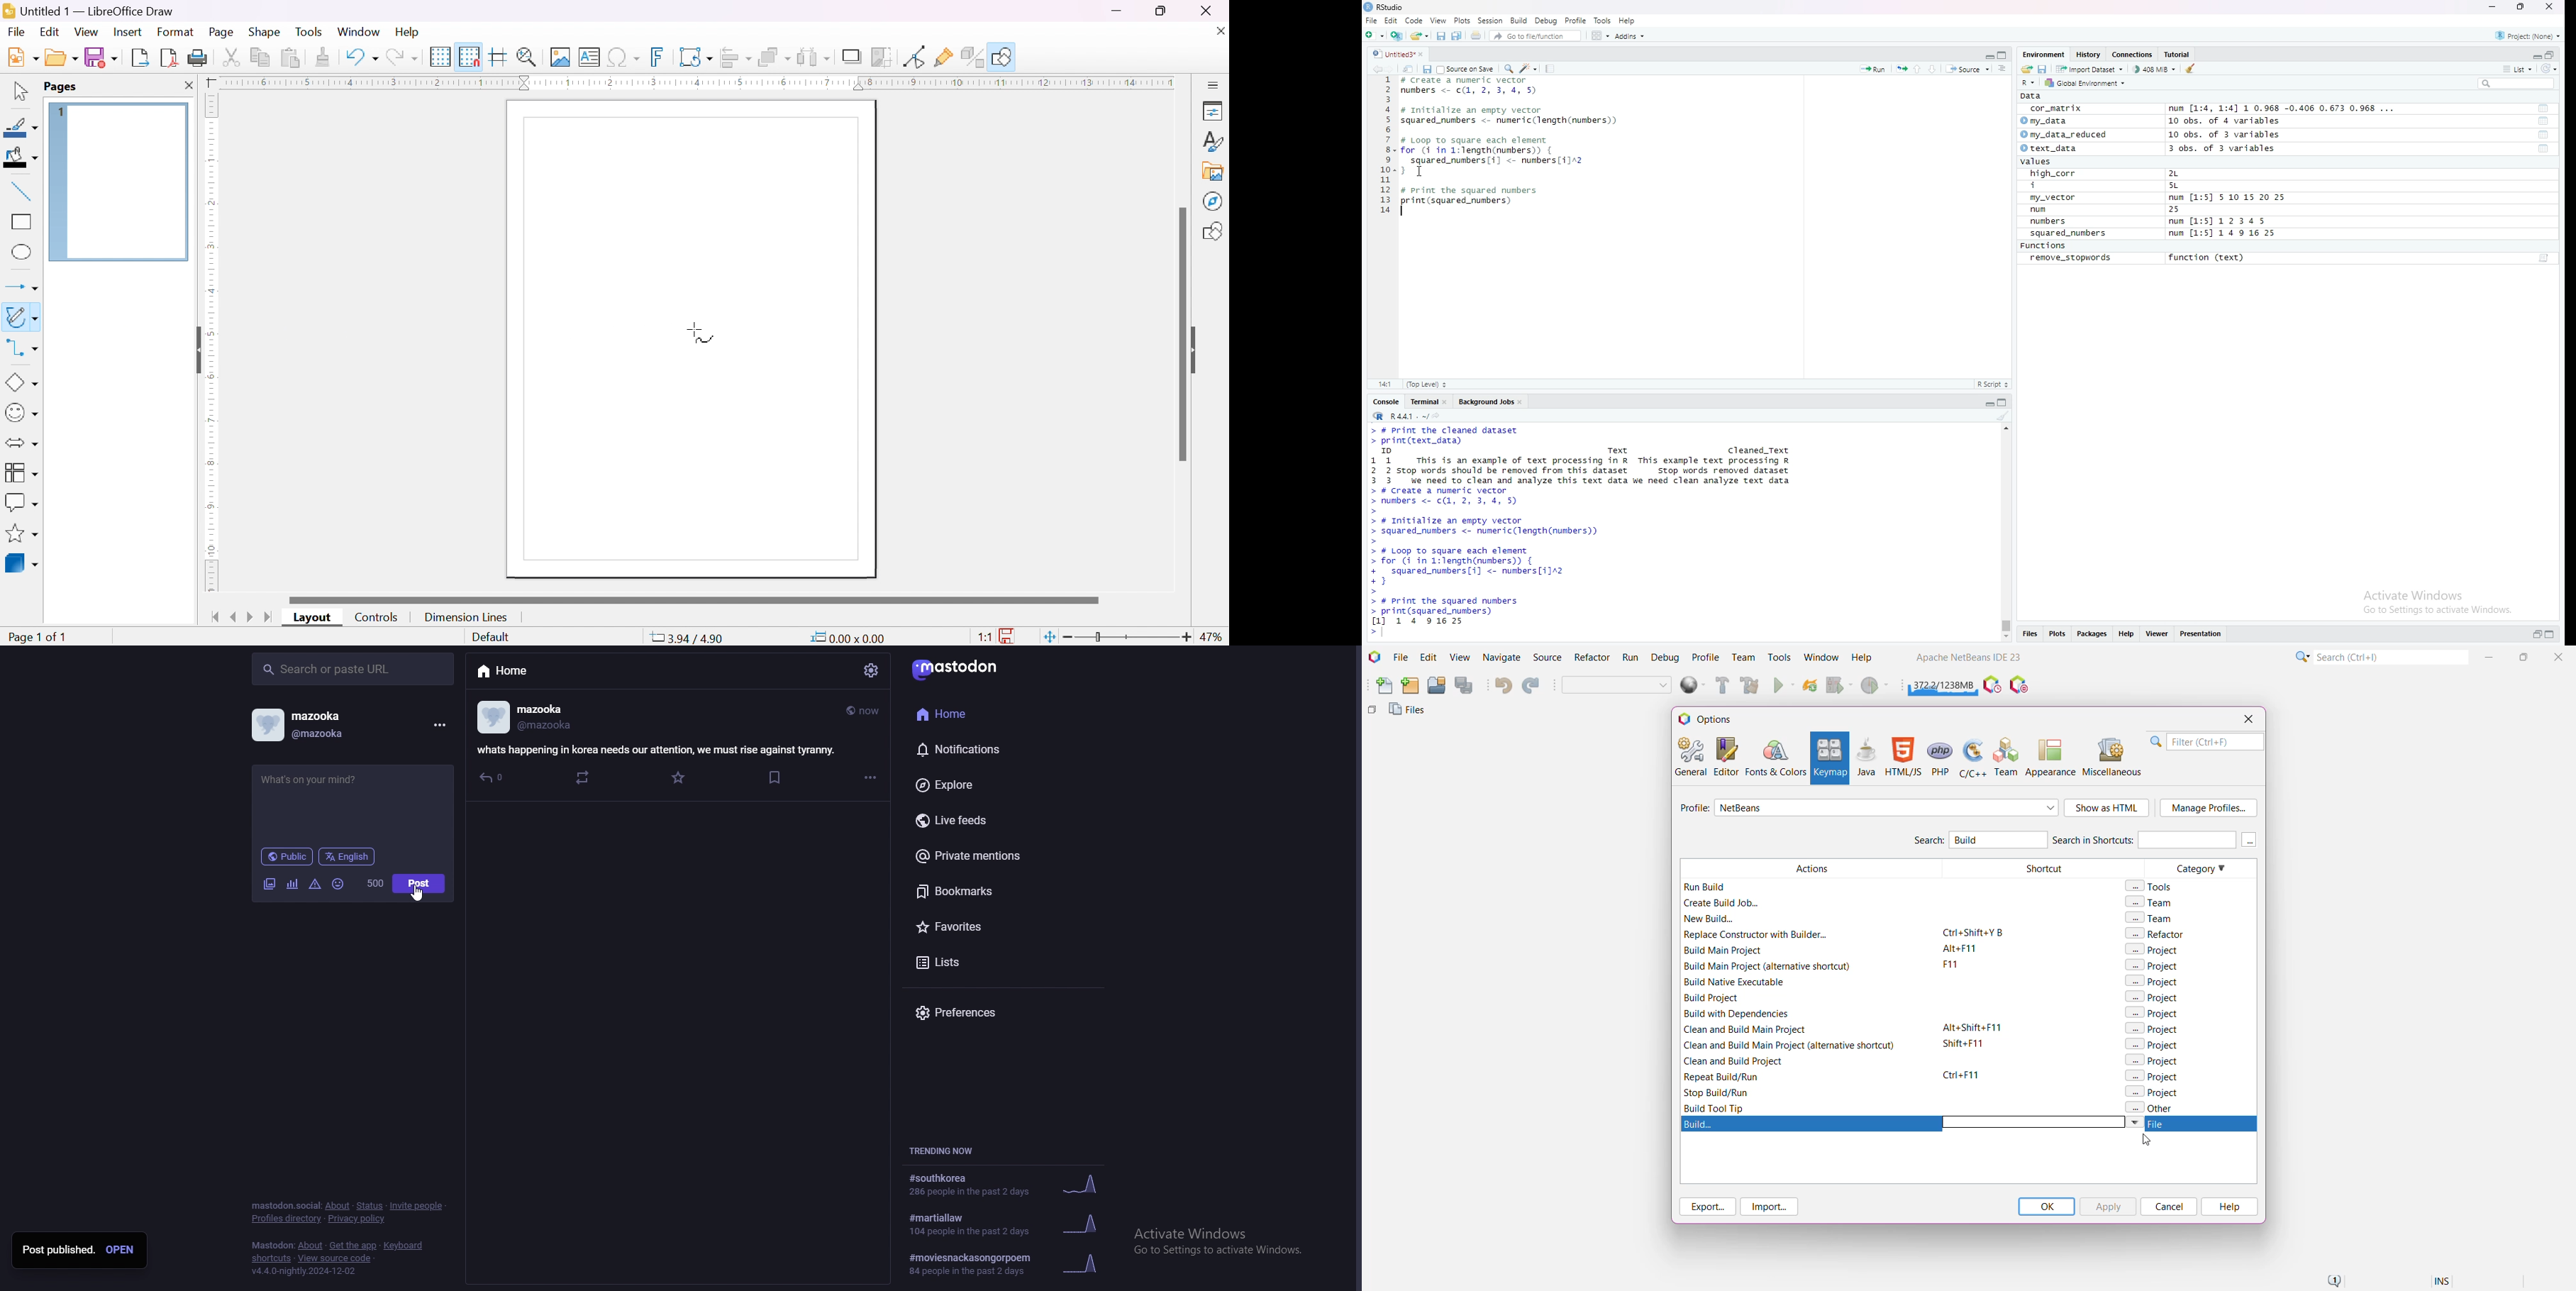 The width and height of the screenshot is (2576, 1316). I want to click on Connections, so click(2134, 55).